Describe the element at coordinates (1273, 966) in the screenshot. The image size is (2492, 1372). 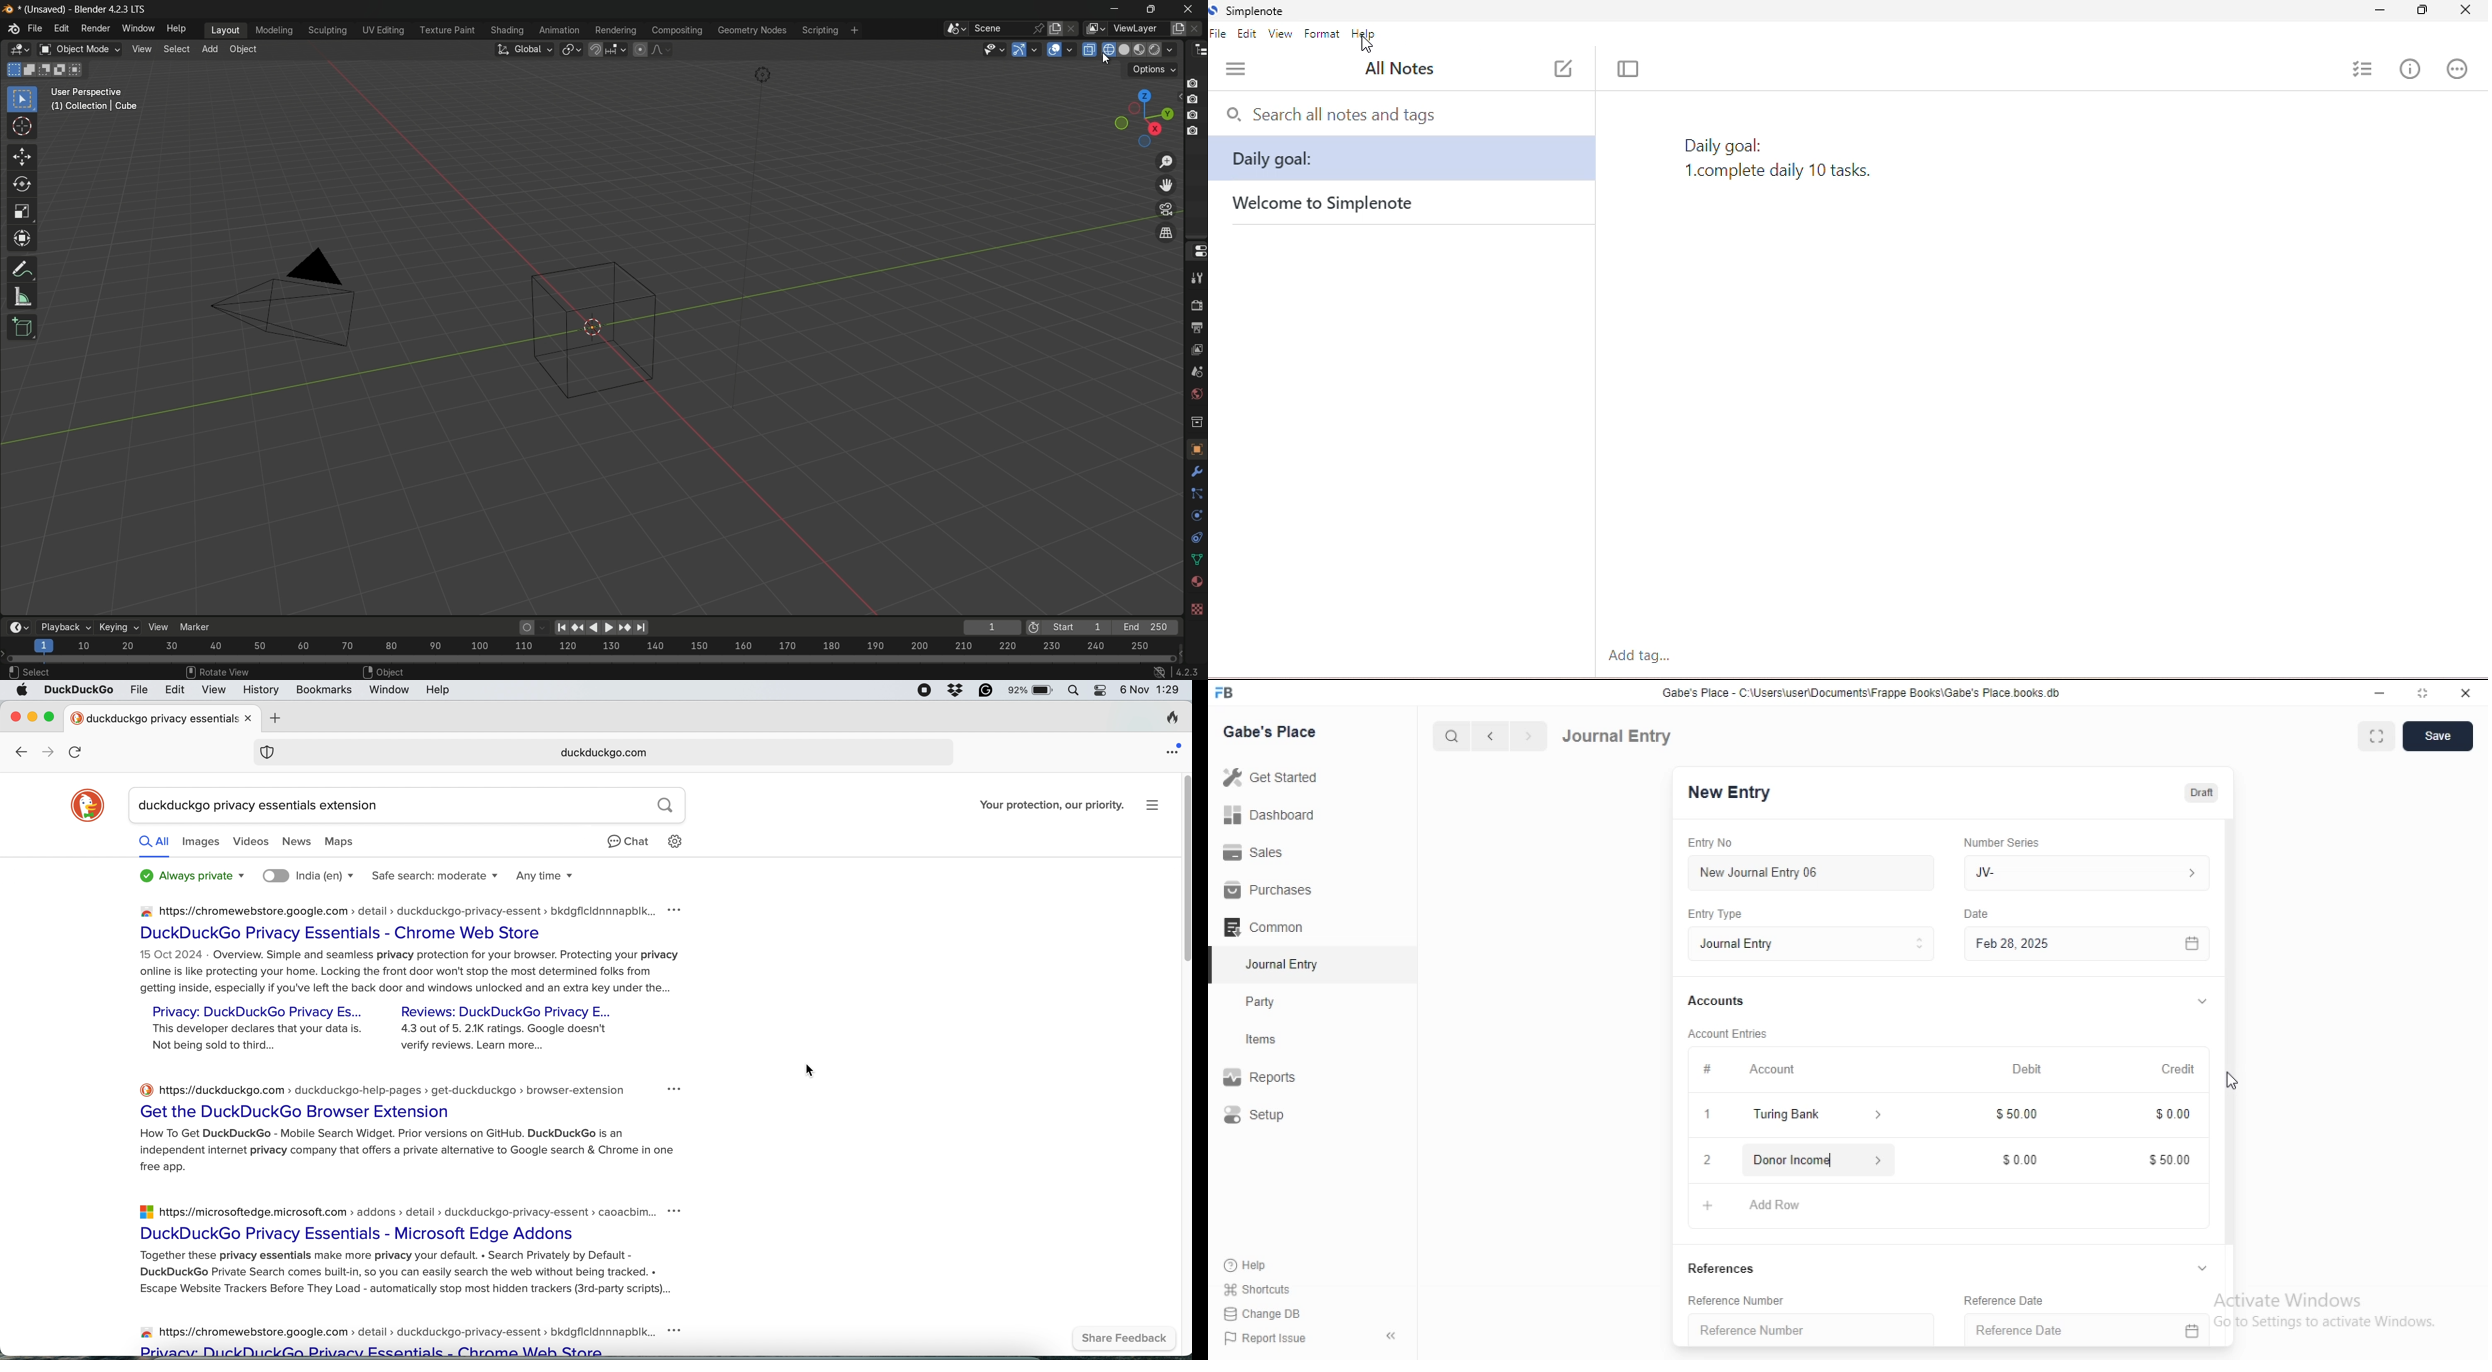
I see `Journal Entry` at that location.